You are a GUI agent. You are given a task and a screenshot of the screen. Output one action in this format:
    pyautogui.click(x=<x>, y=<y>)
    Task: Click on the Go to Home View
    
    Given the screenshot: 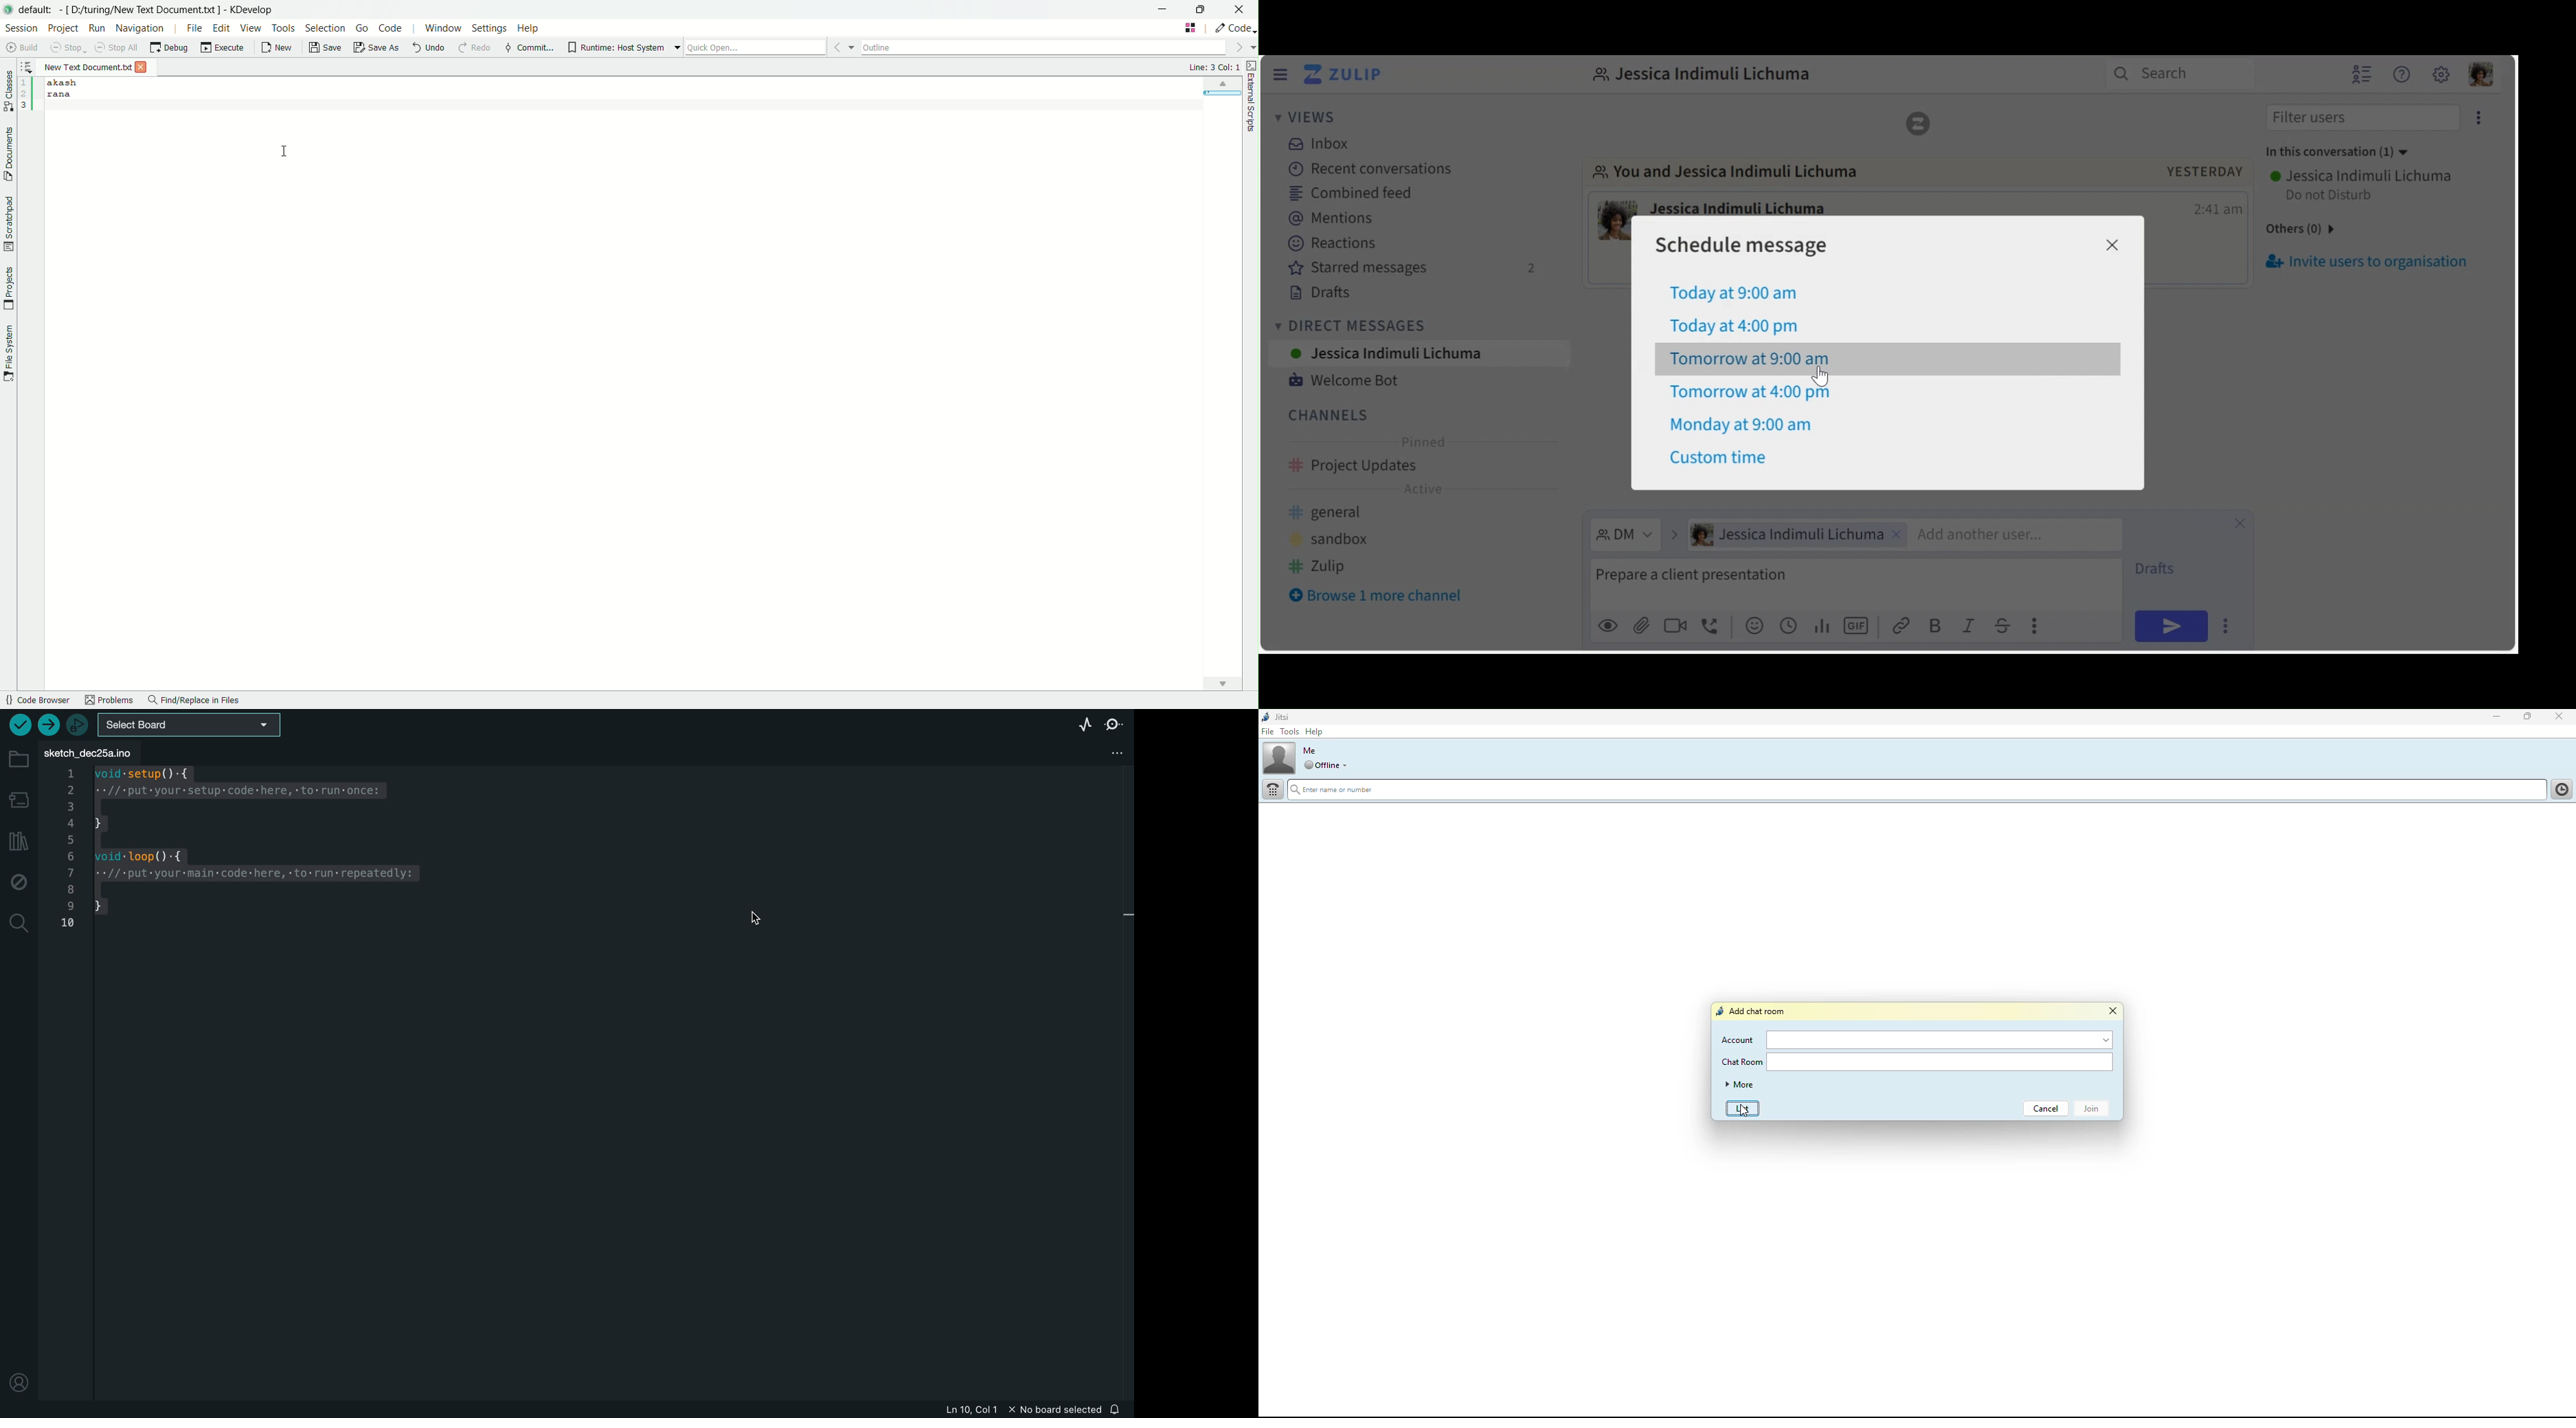 What is the action you would take?
    pyautogui.click(x=1340, y=74)
    